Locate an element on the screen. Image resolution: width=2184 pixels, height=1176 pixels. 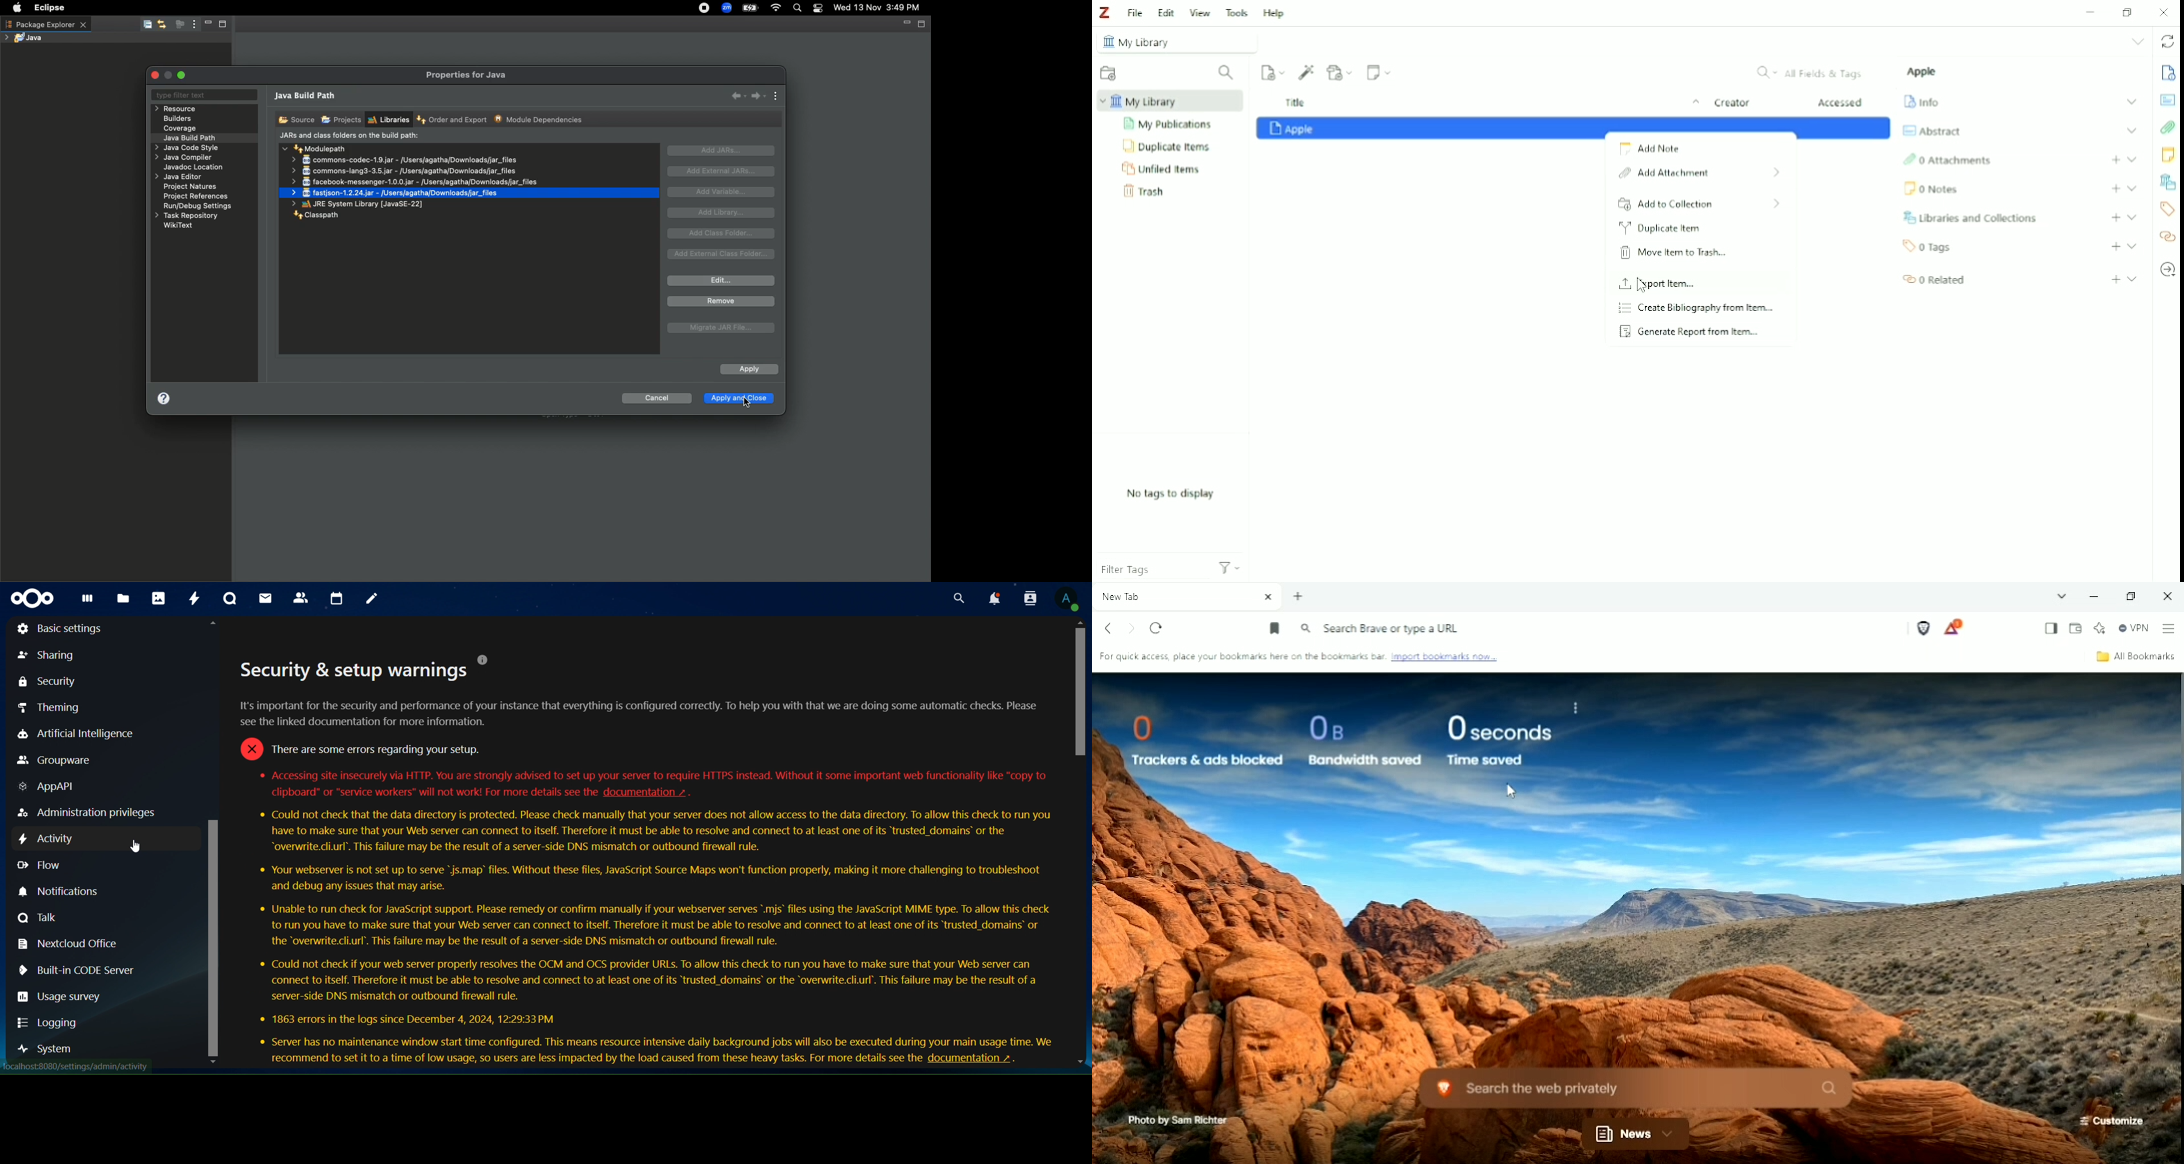
Brave Firewall + VPN is located at coordinates (2134, 628).